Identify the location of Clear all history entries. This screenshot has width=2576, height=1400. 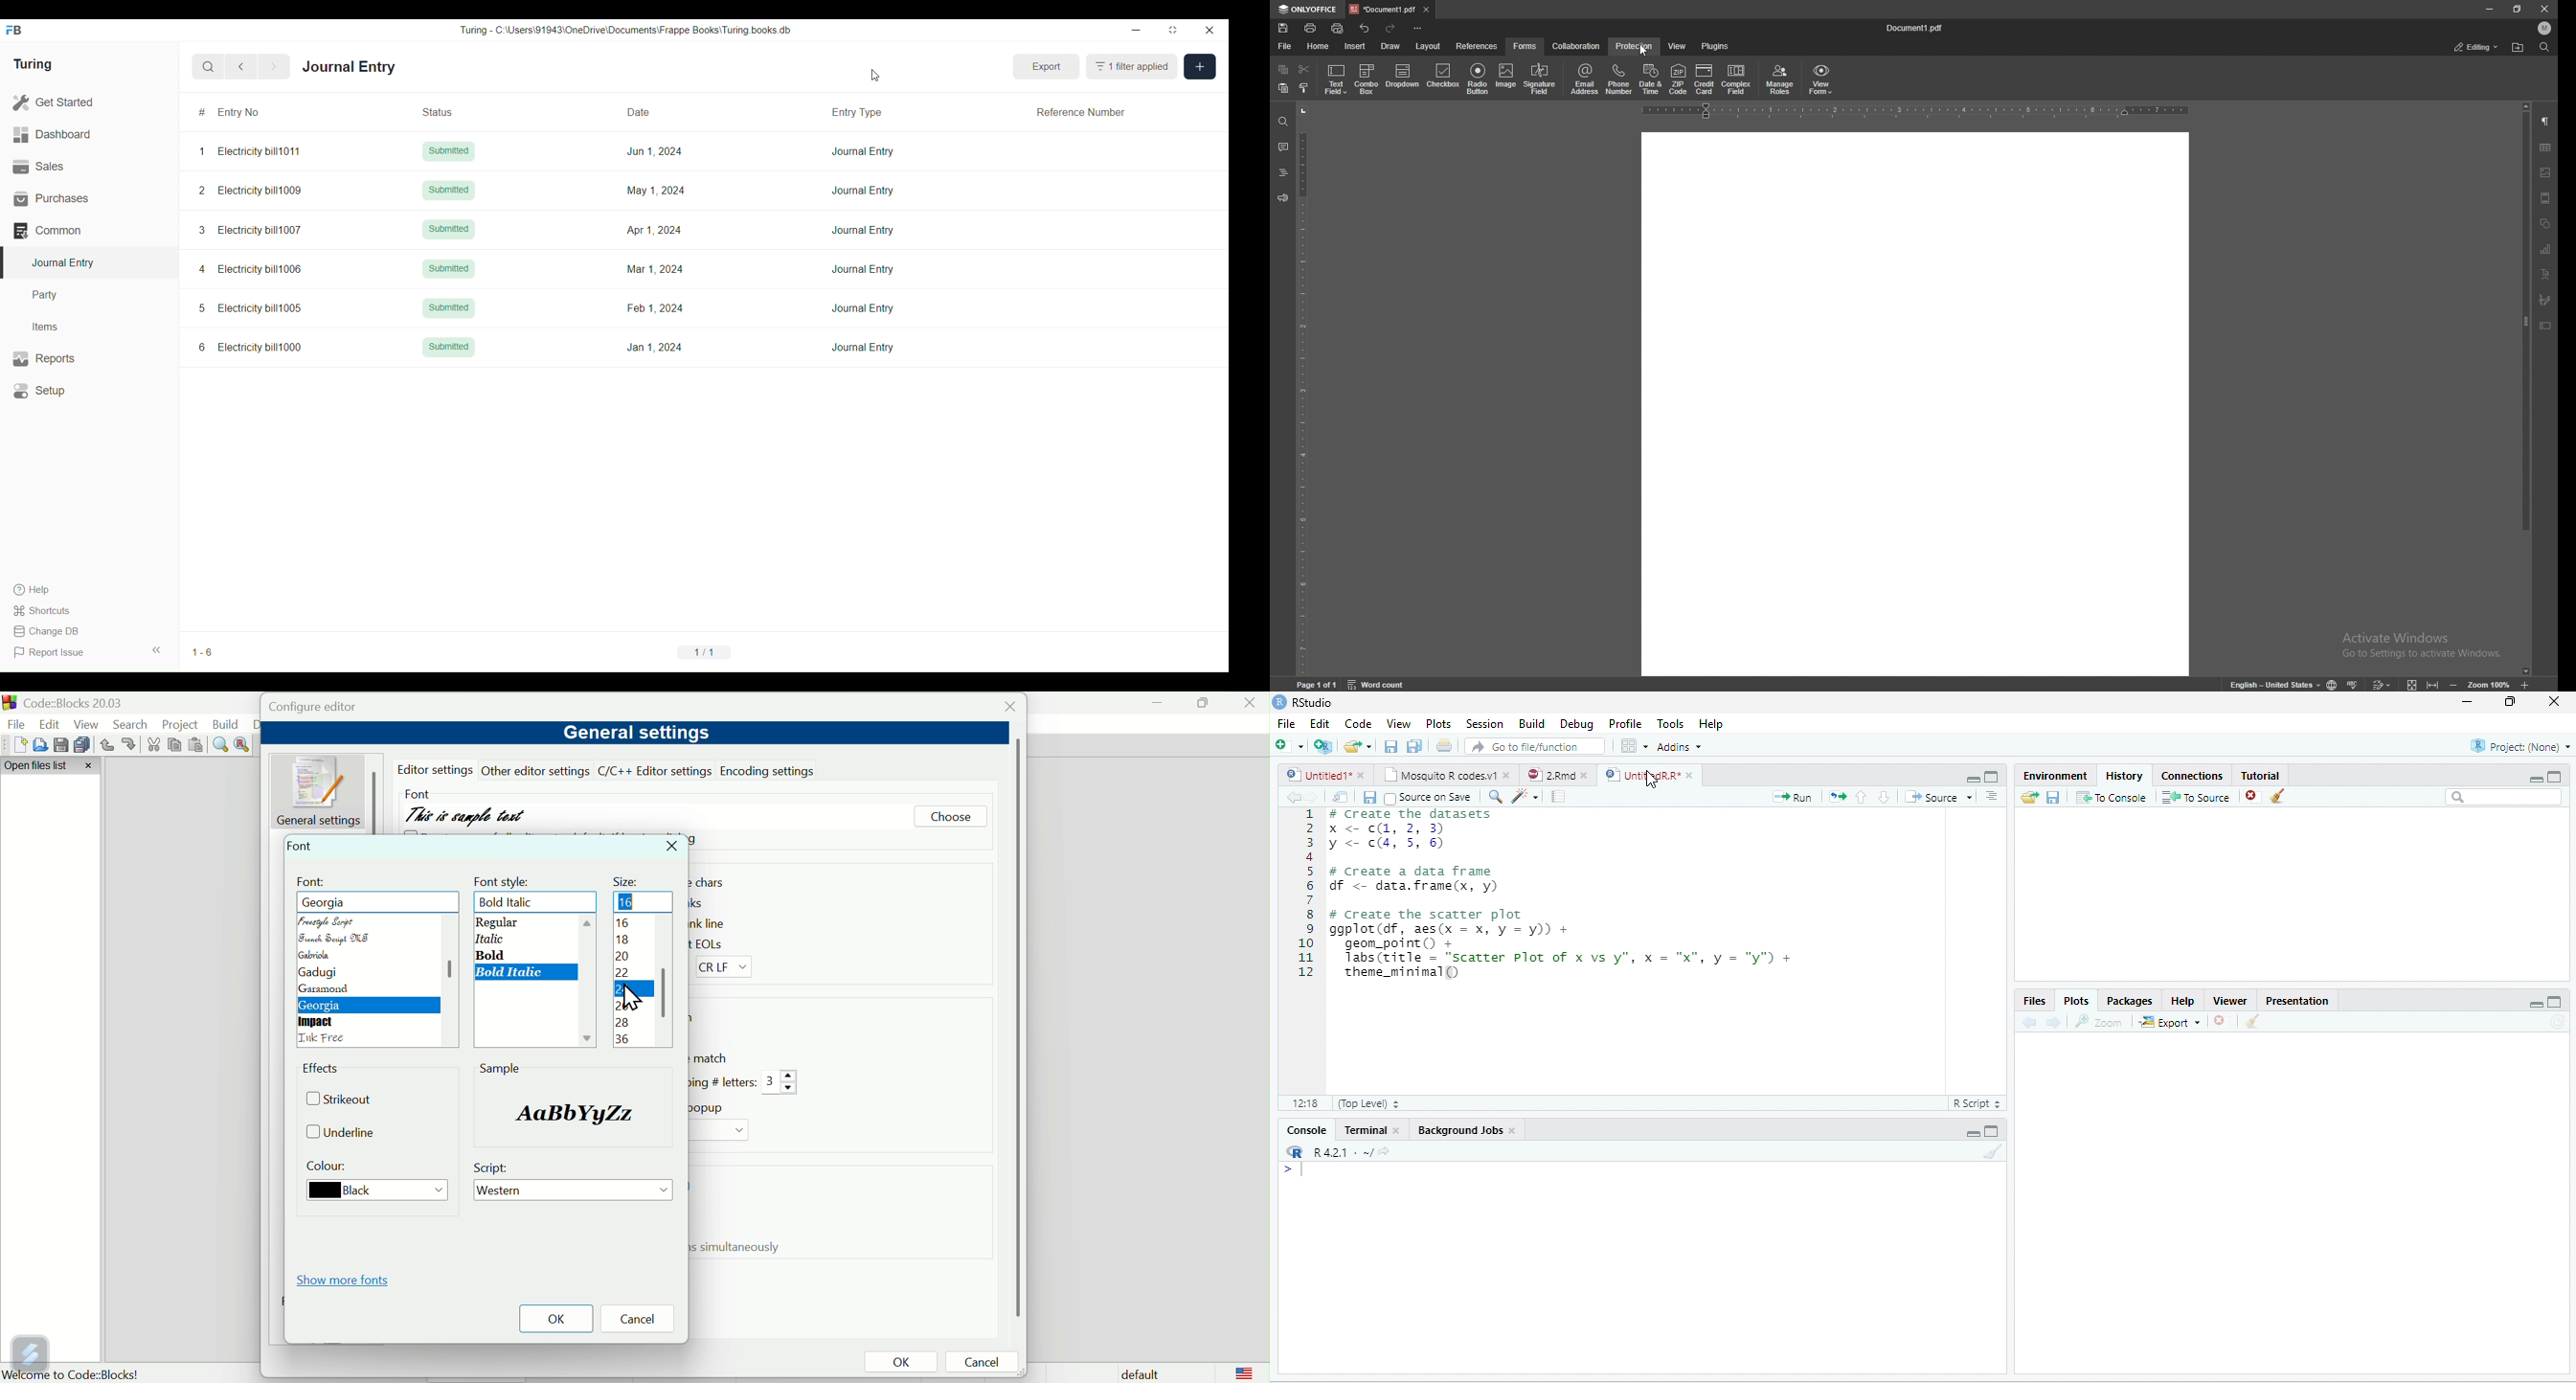
(2278, 796).